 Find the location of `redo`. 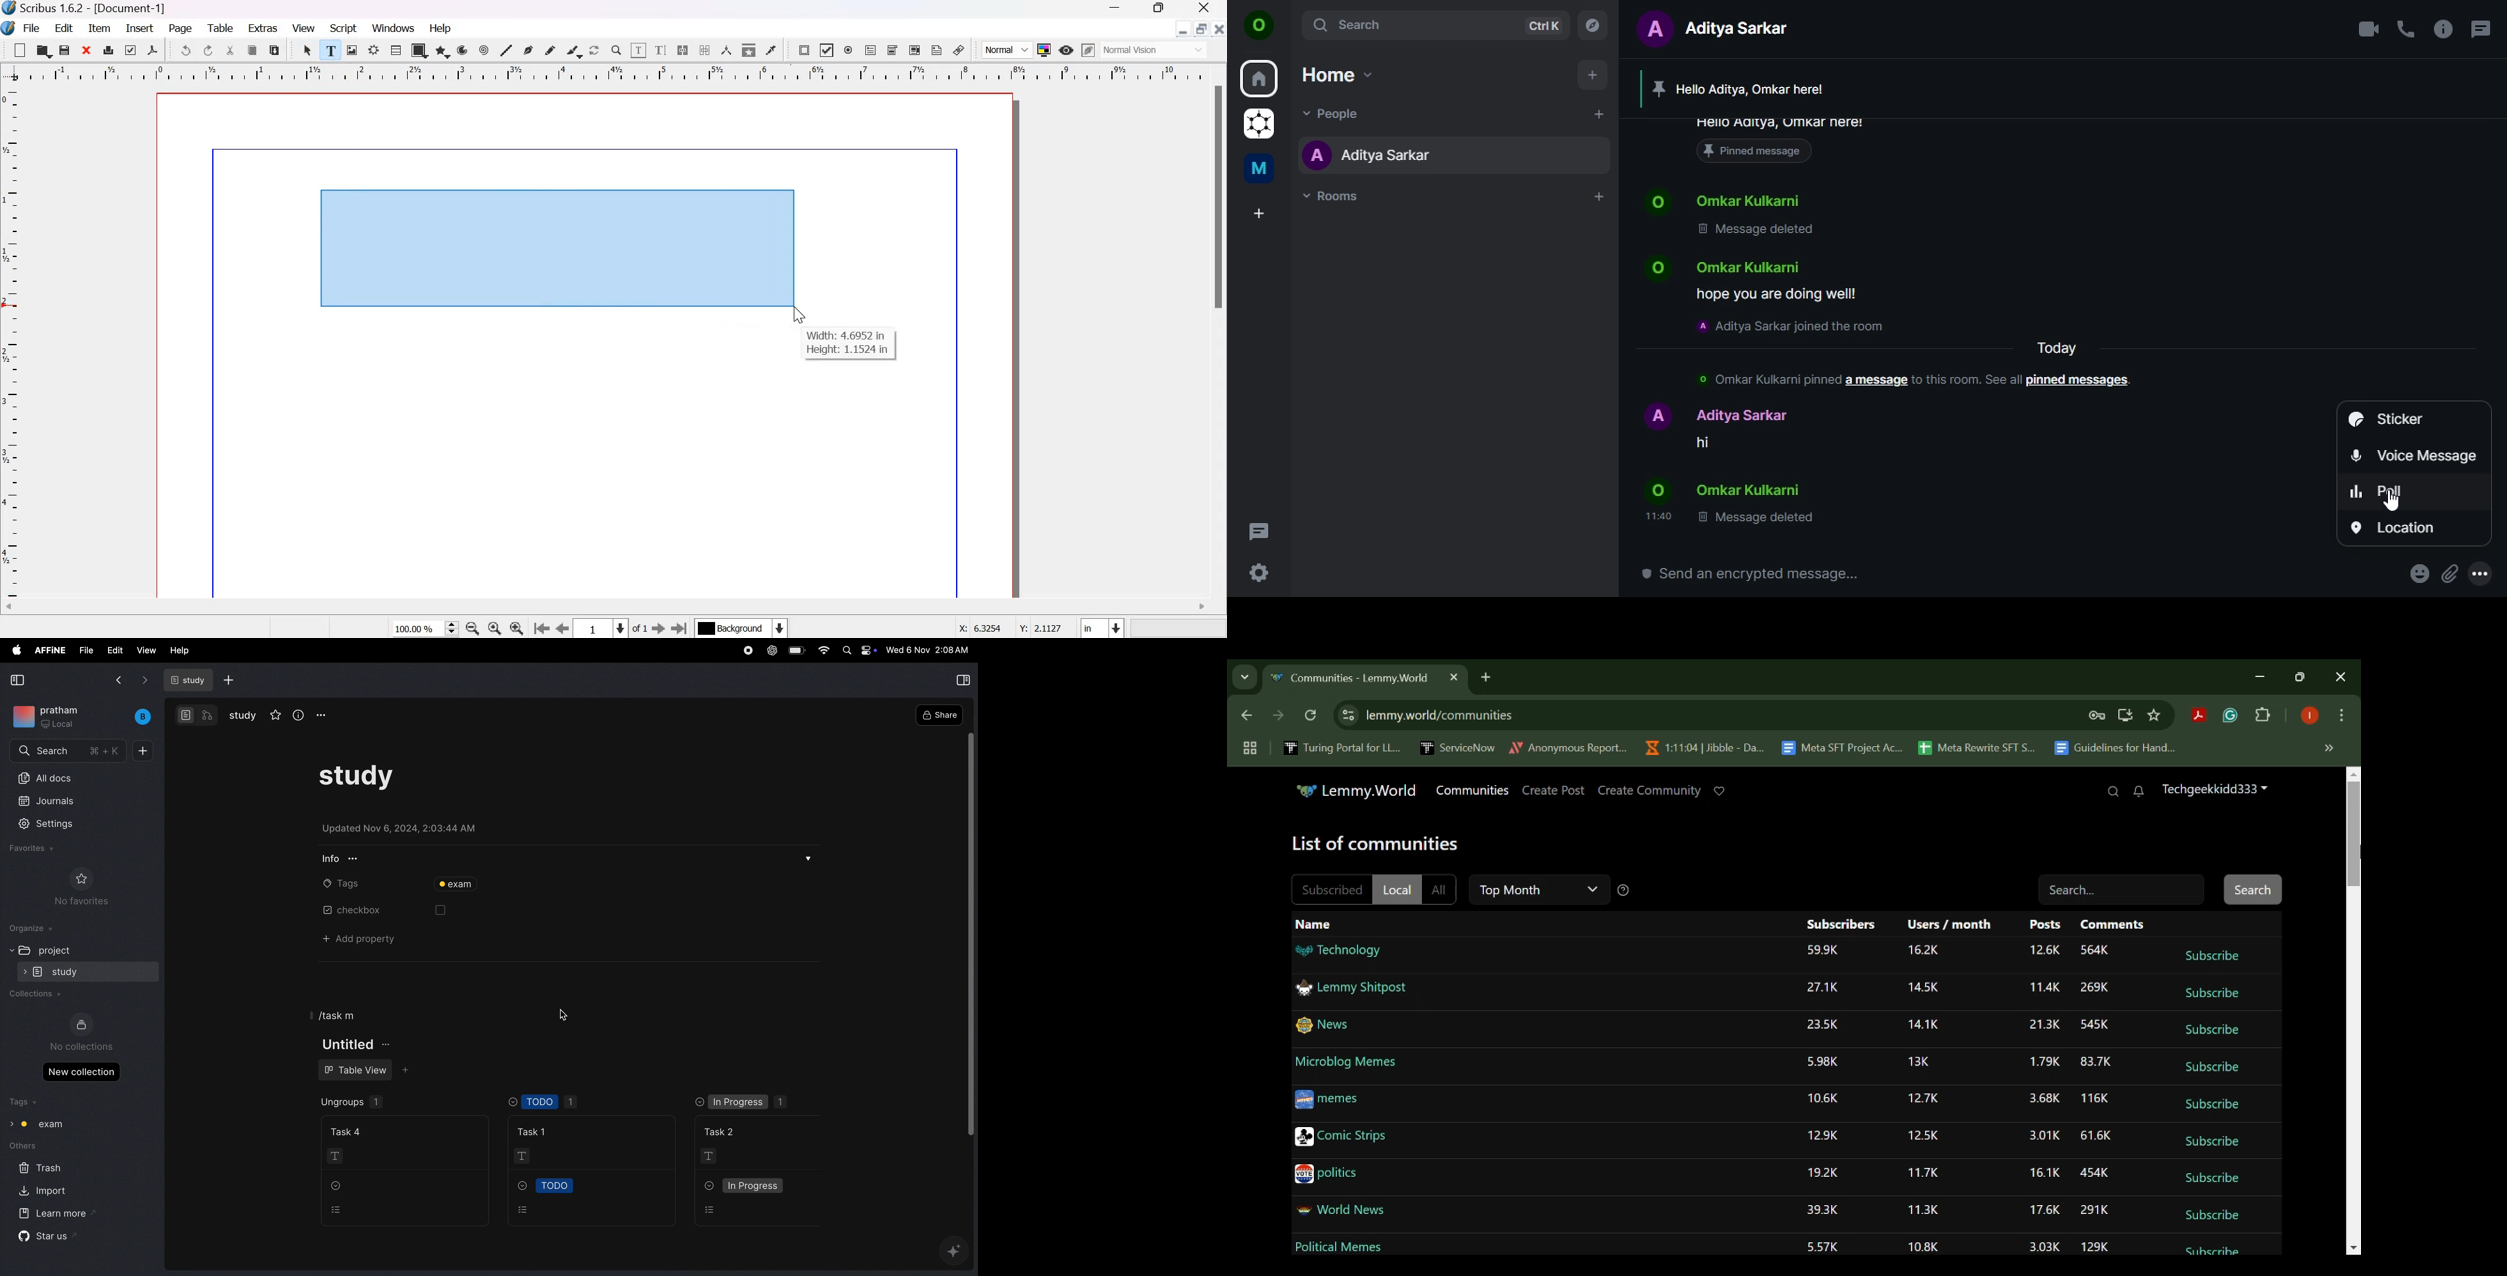

redo is located at coordinates (209, 51).